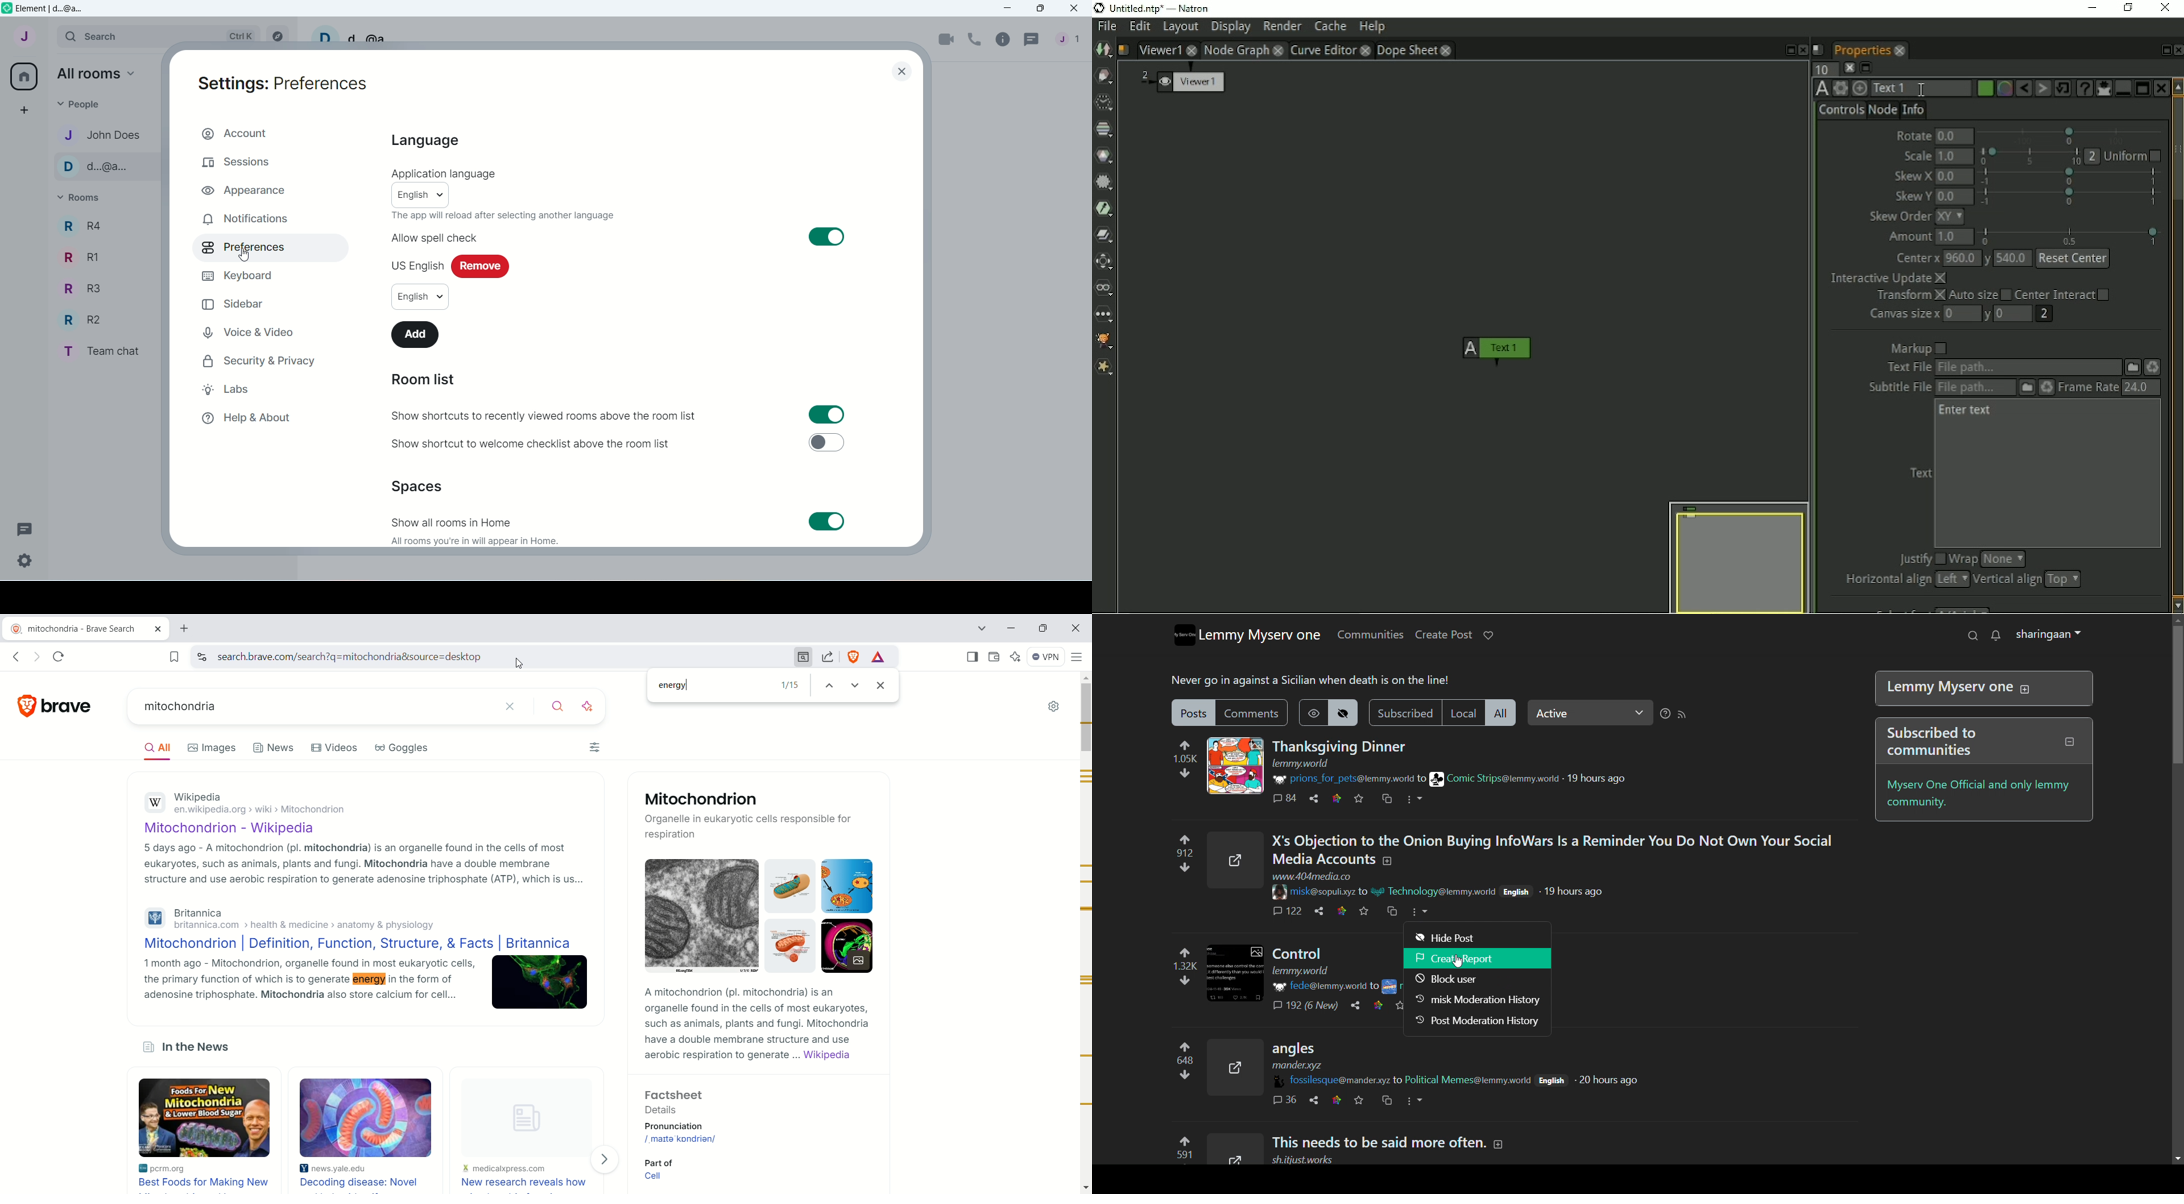 This screenshot has height=1204, width=2184. What do you see at coordinates (431, 142) in the screenshot?
I see `Language` at bounding box center [431, 142].